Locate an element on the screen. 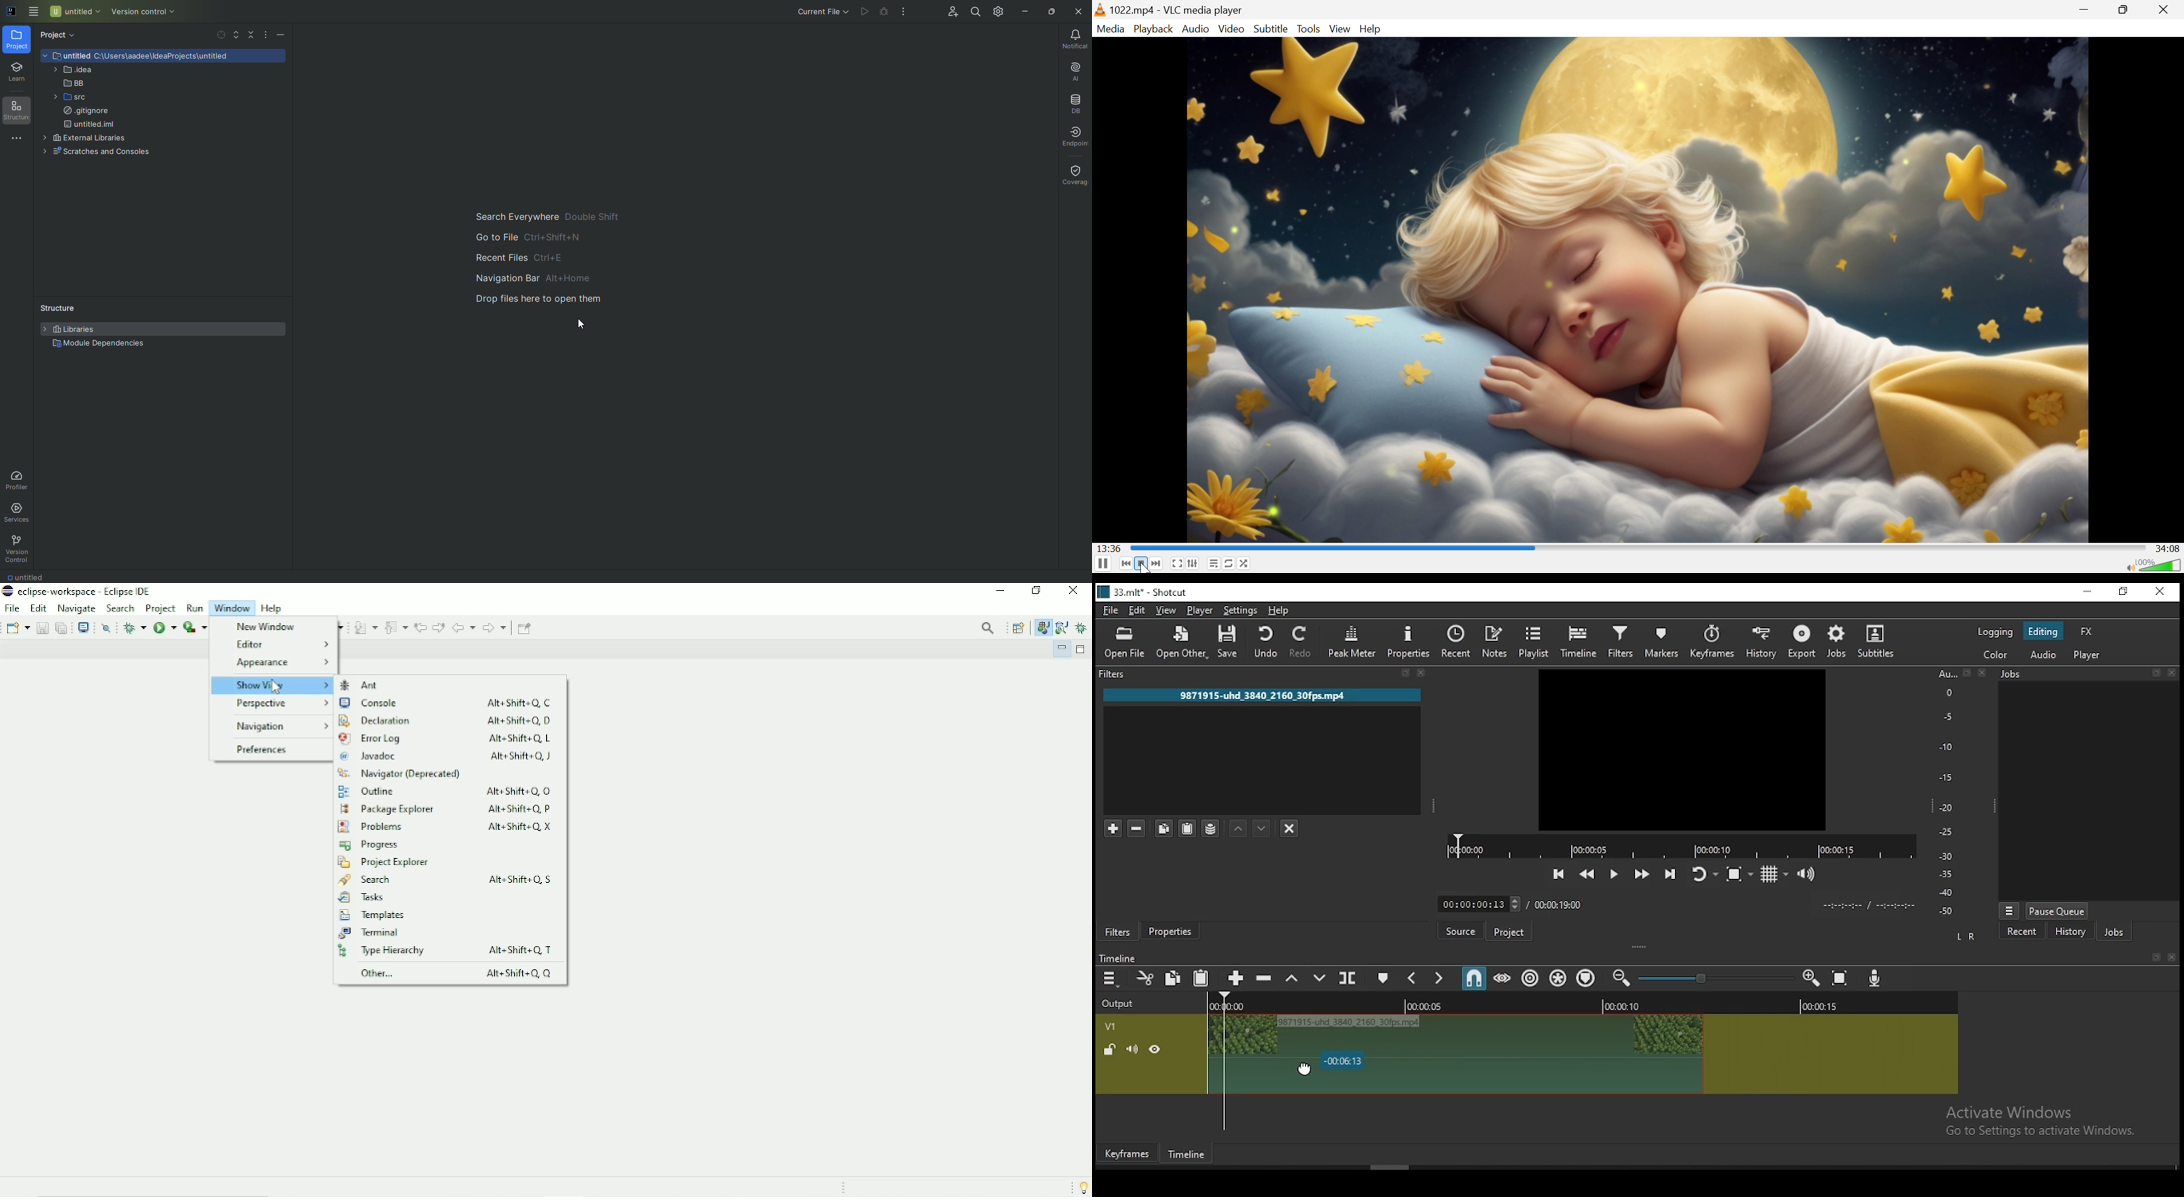  Structure is located at coordinates (54, 307).